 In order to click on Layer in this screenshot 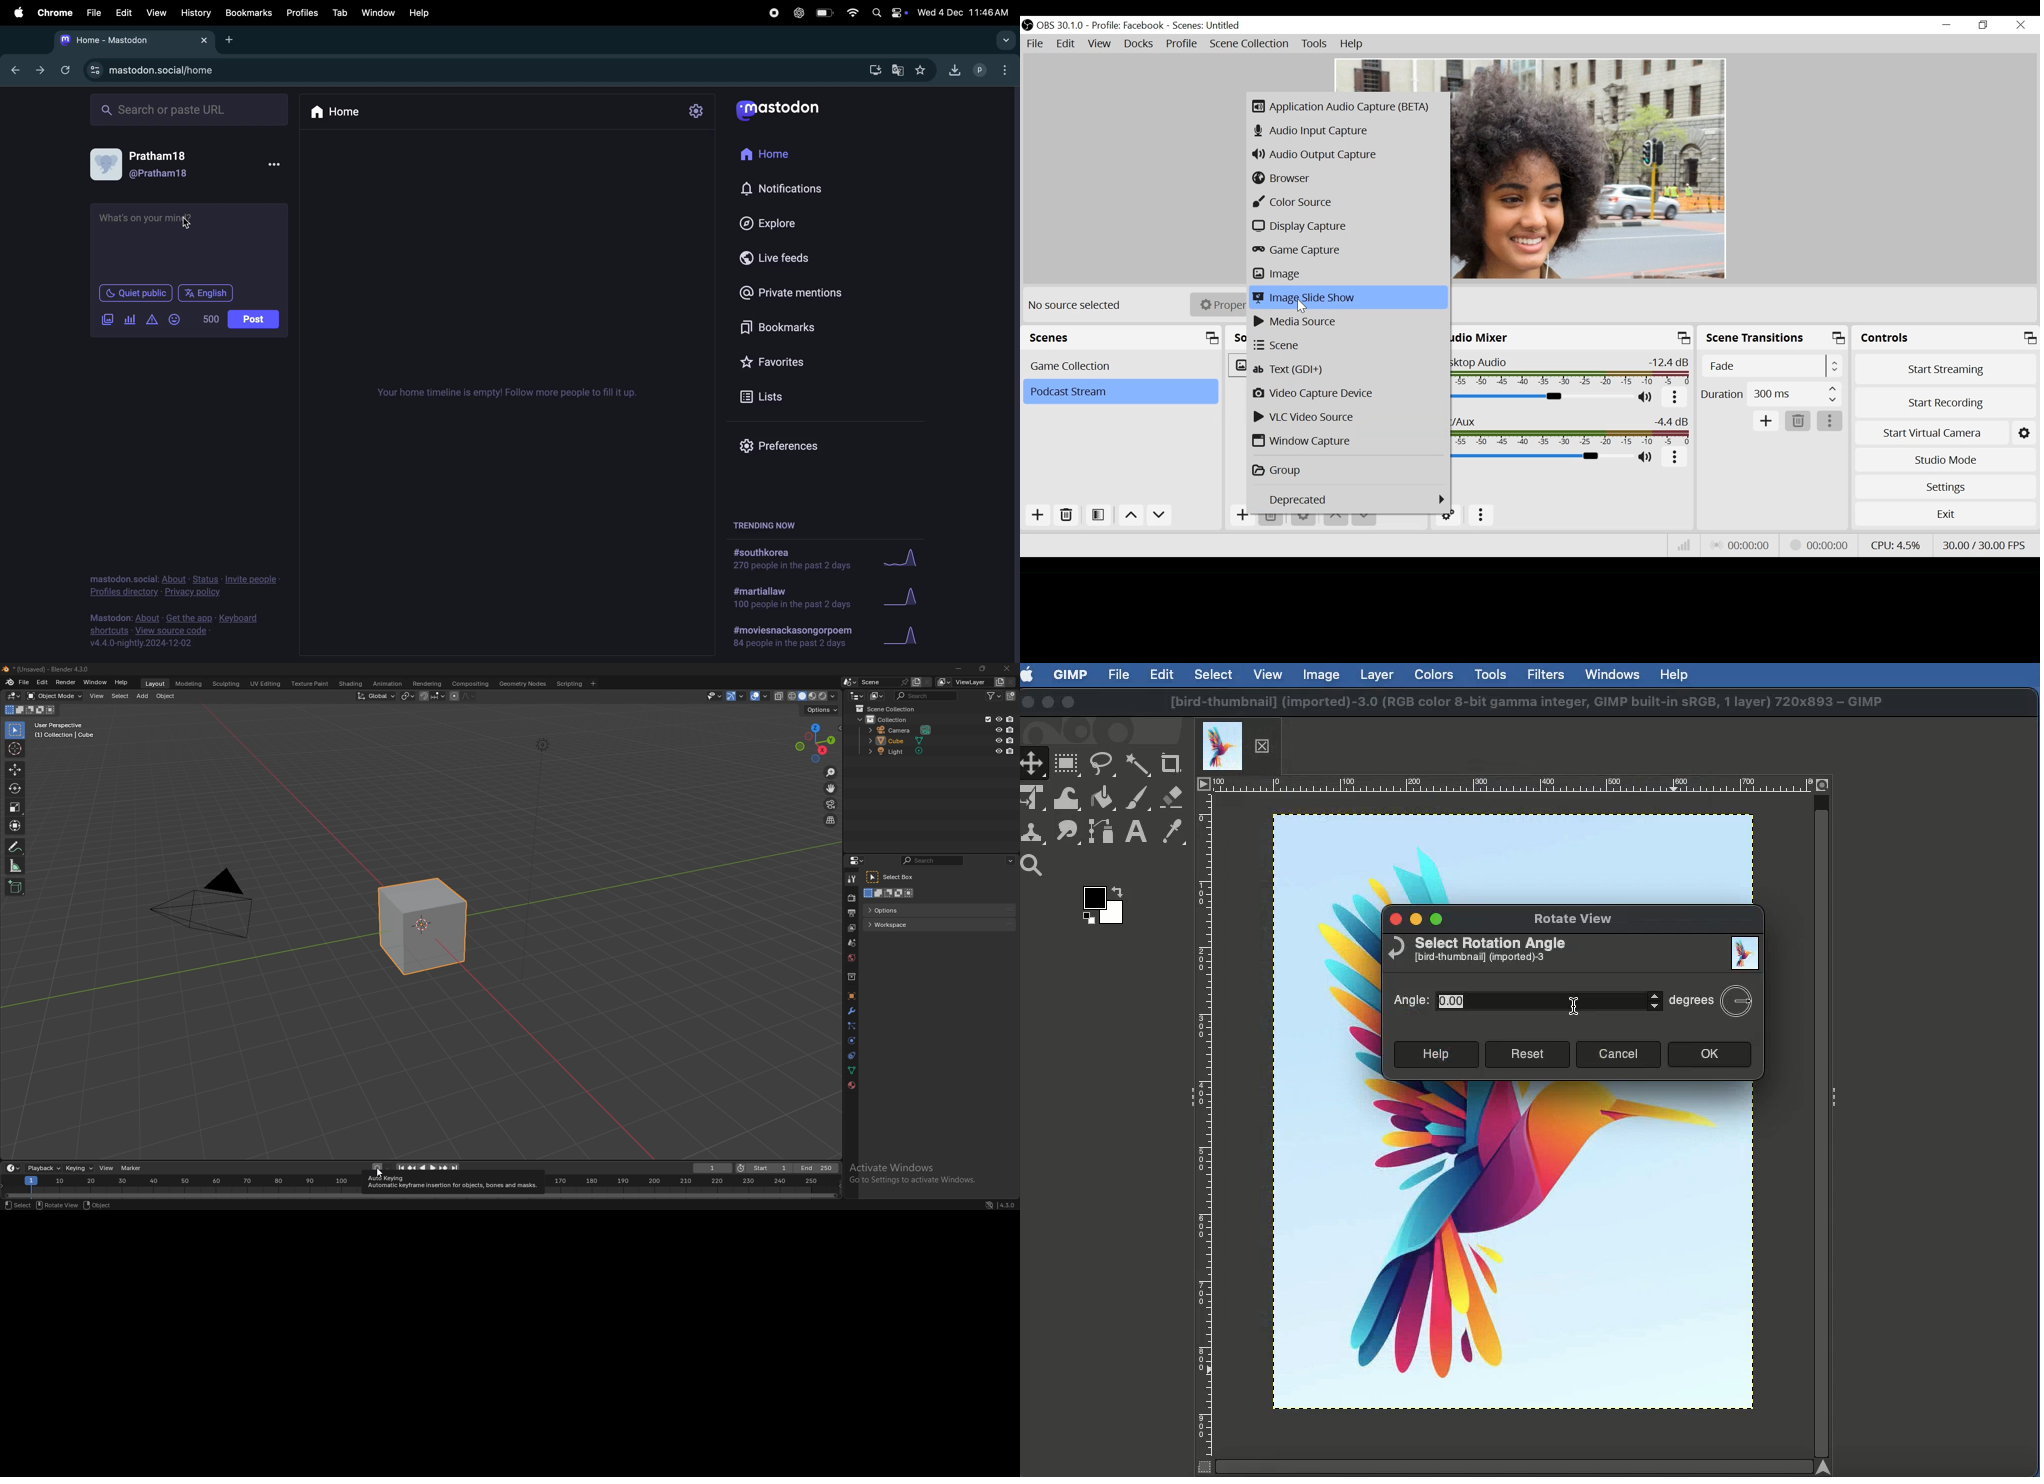, I will do `click(1377, 675)`.